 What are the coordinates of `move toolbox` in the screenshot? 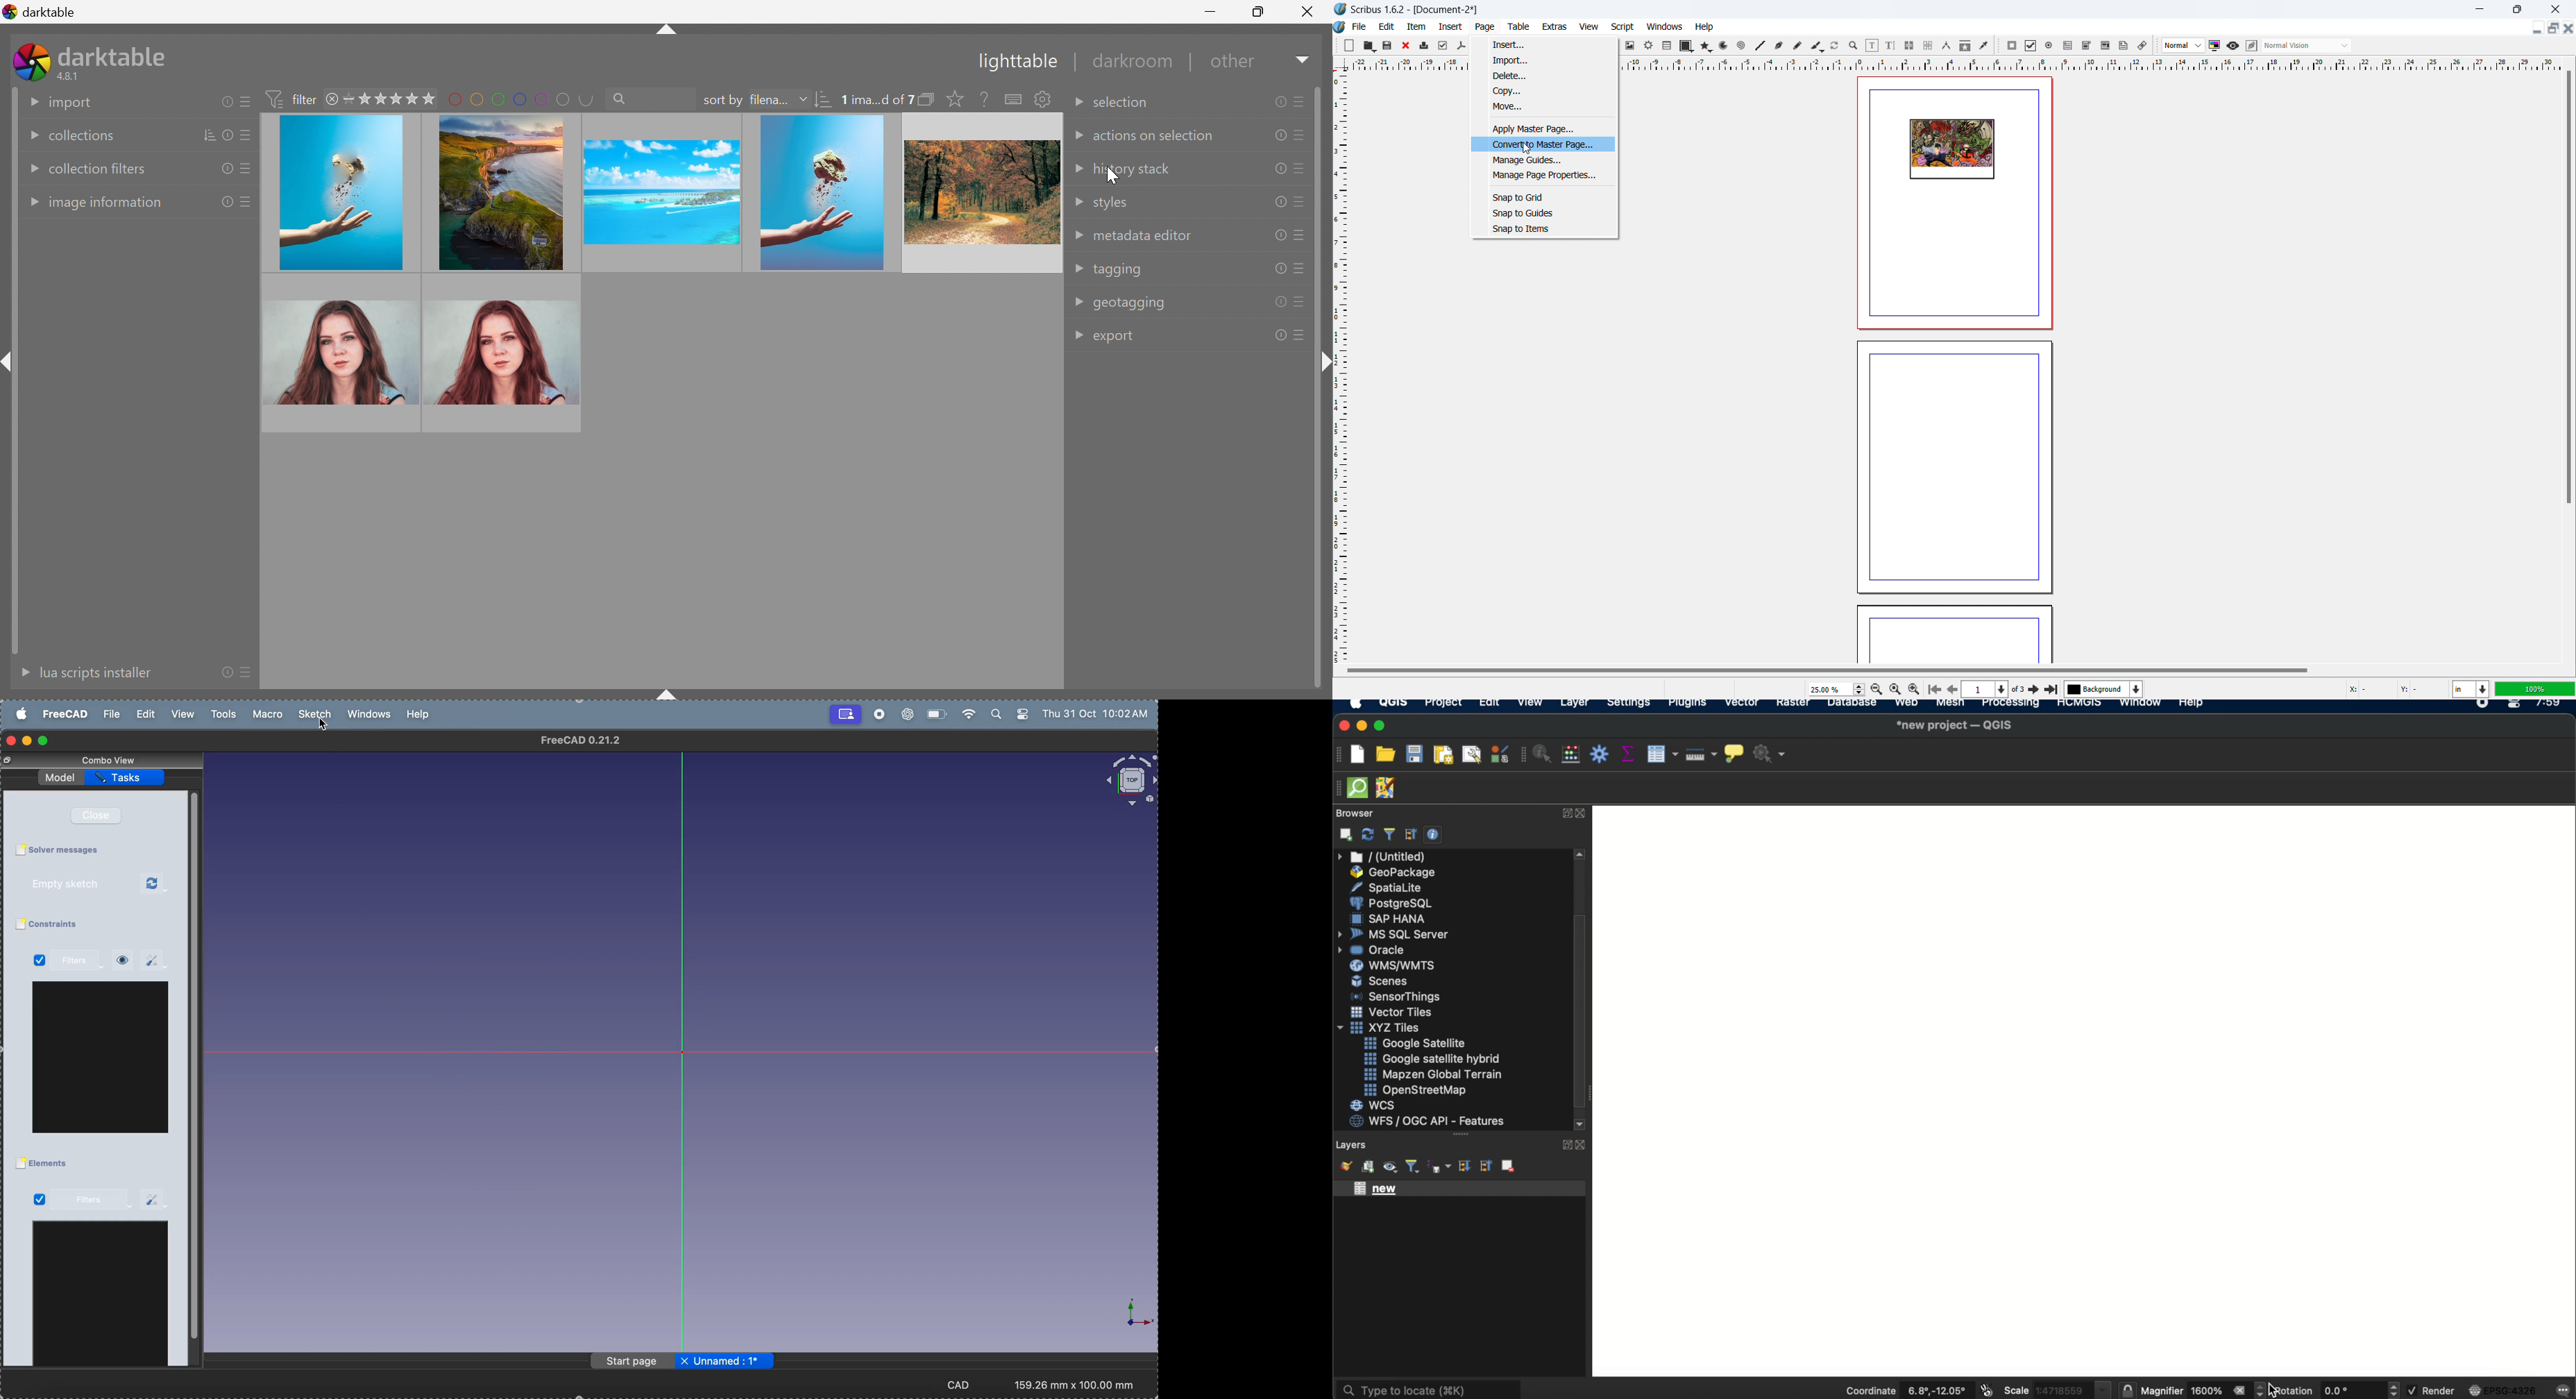 It's located at (1998, 46).